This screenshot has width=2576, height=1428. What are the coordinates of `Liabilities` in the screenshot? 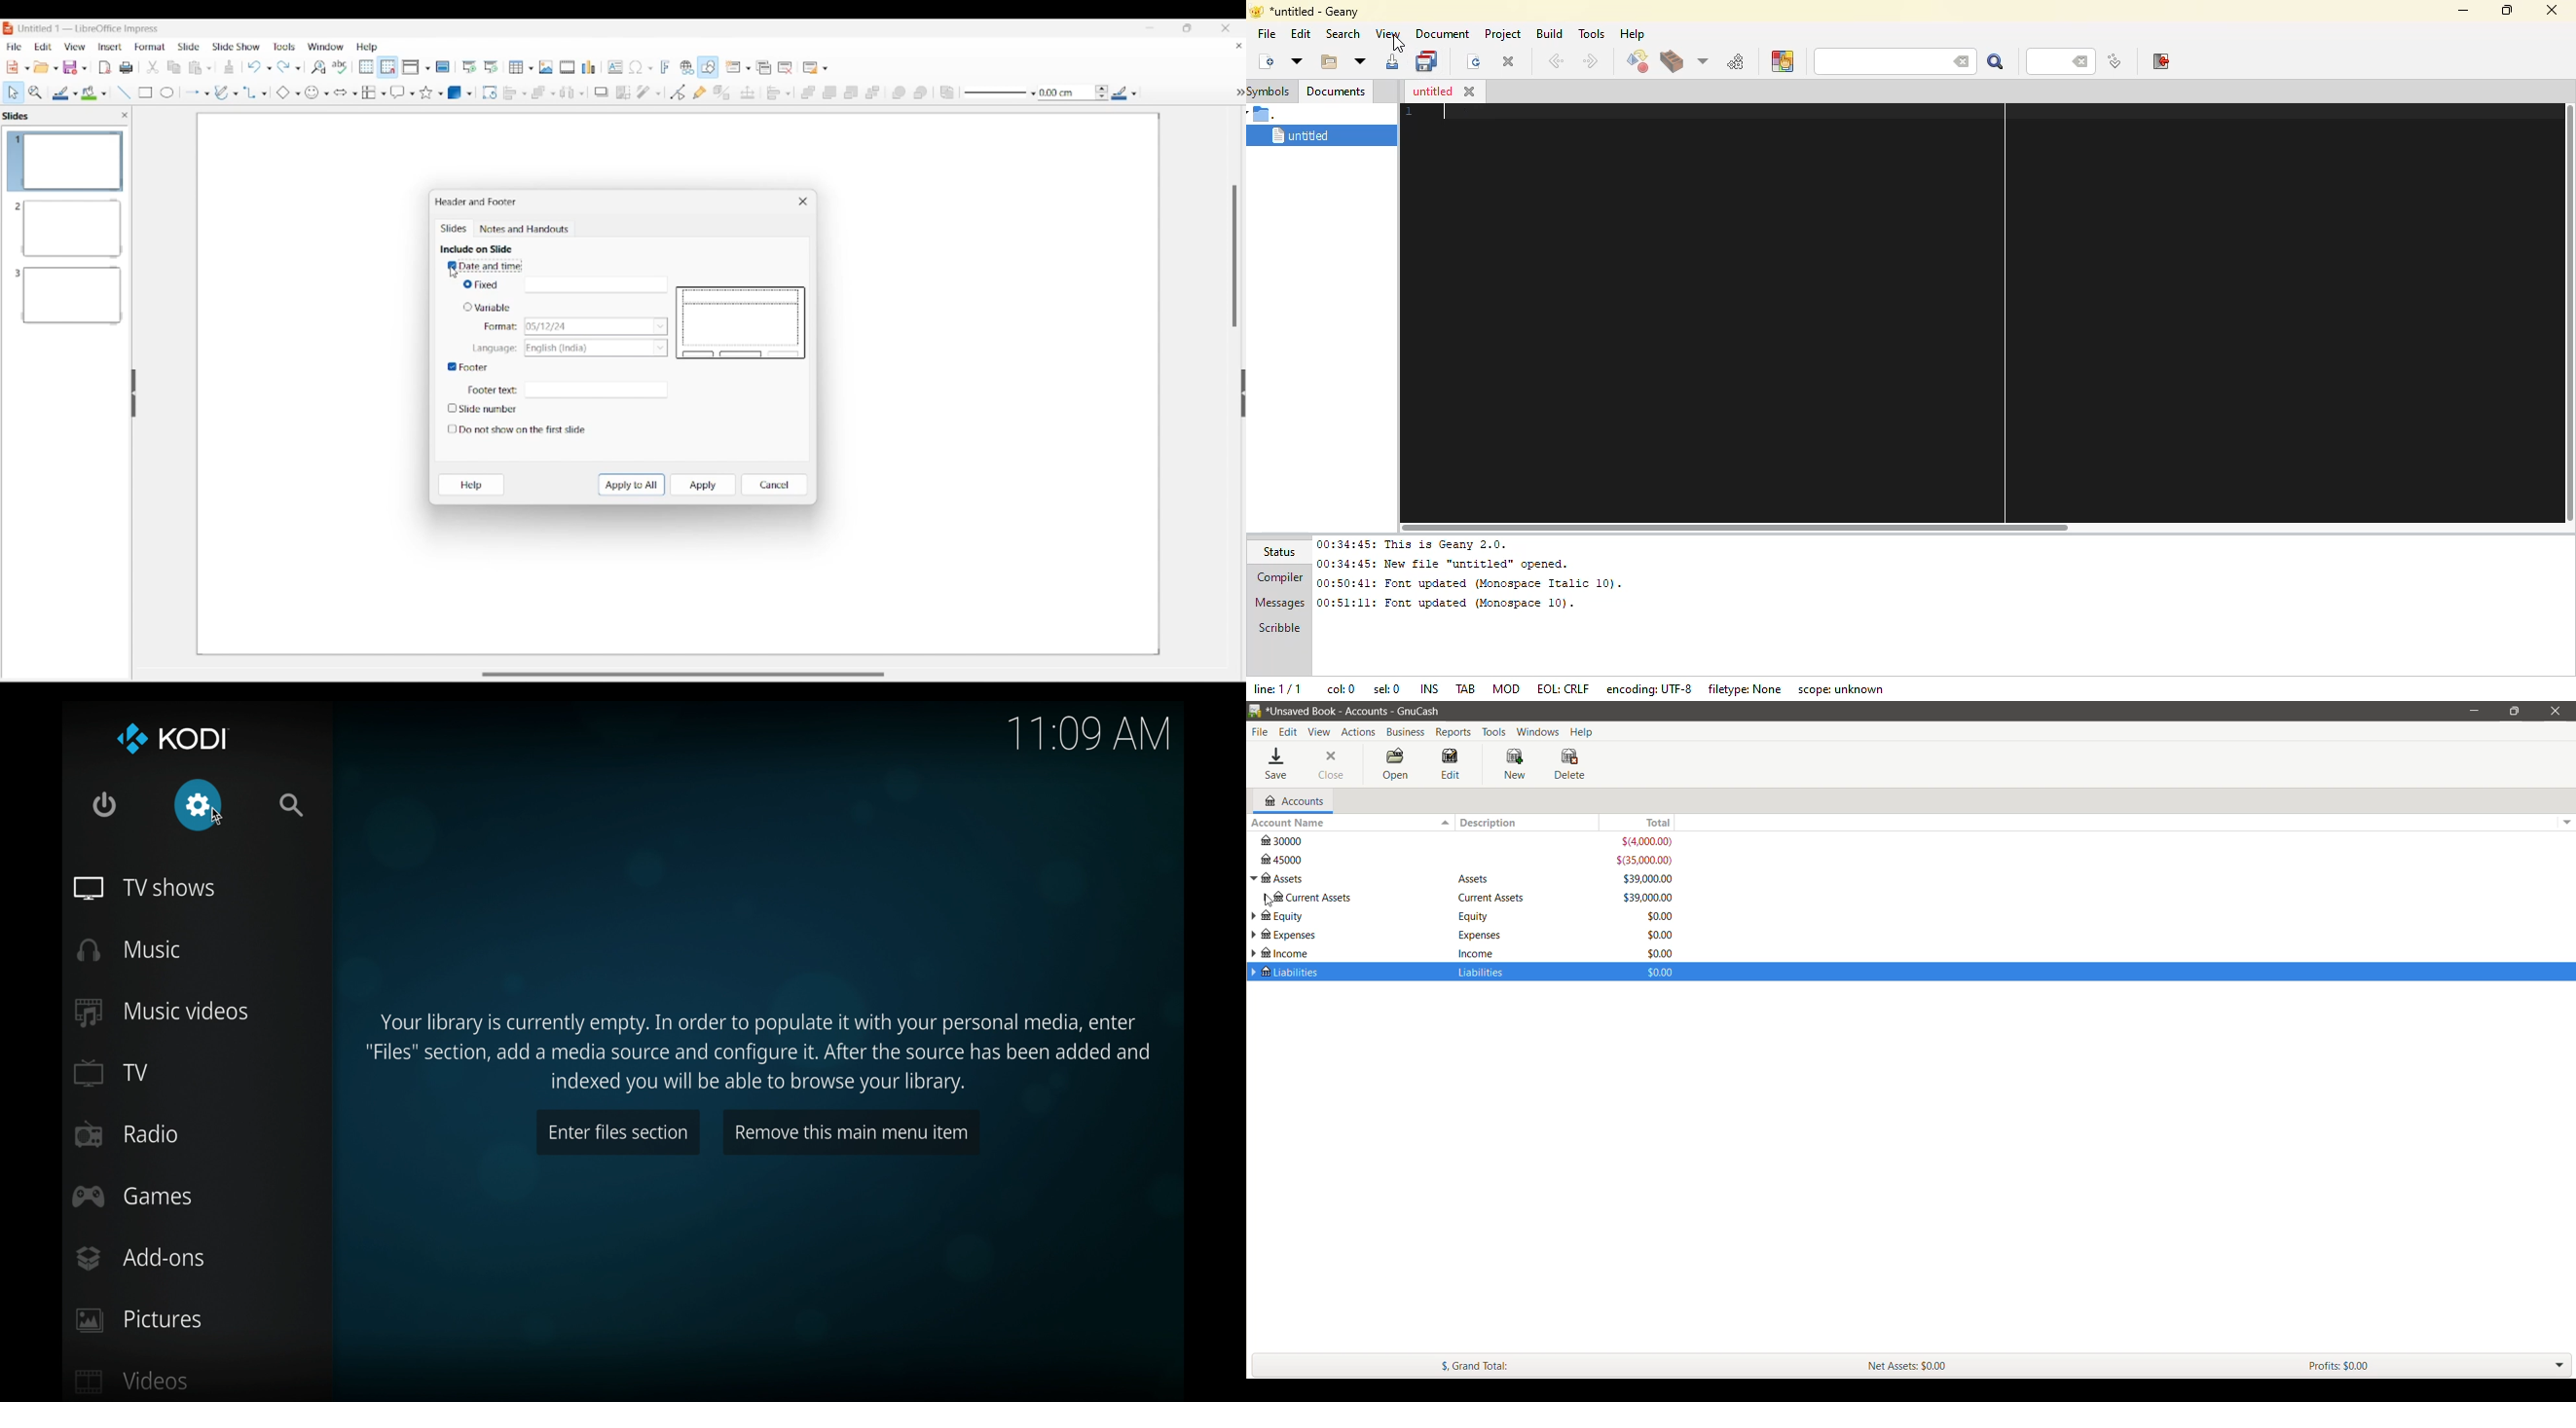 It's located at (1346, 974).